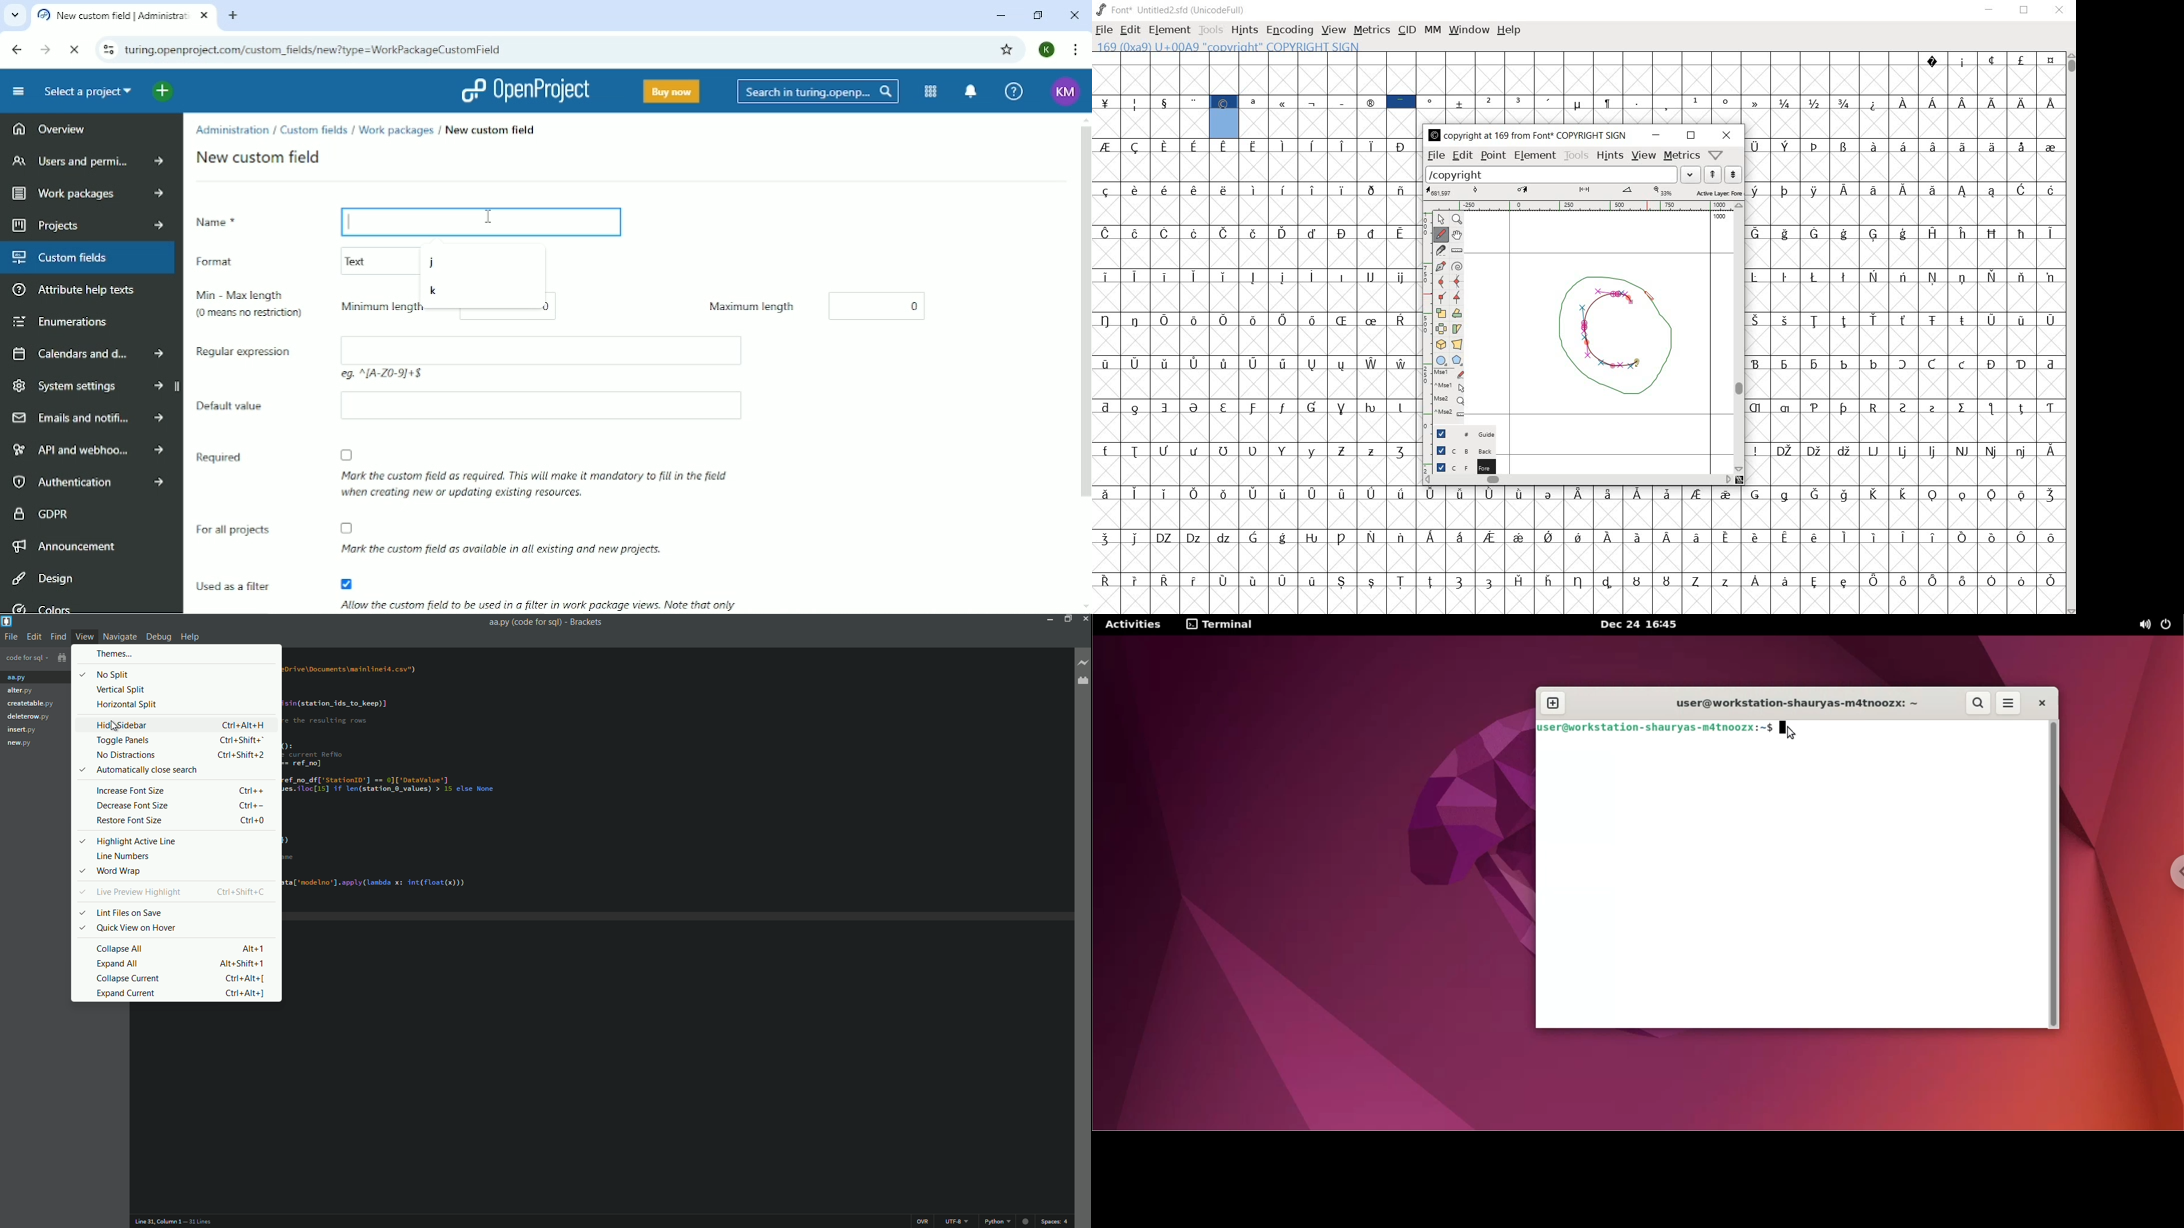 The width and height of the screenshot is (2184, 1232). What do you see at coordinates (159, 637) in the screenshot?
I see `debug menu` at bounding box center [159, 637].